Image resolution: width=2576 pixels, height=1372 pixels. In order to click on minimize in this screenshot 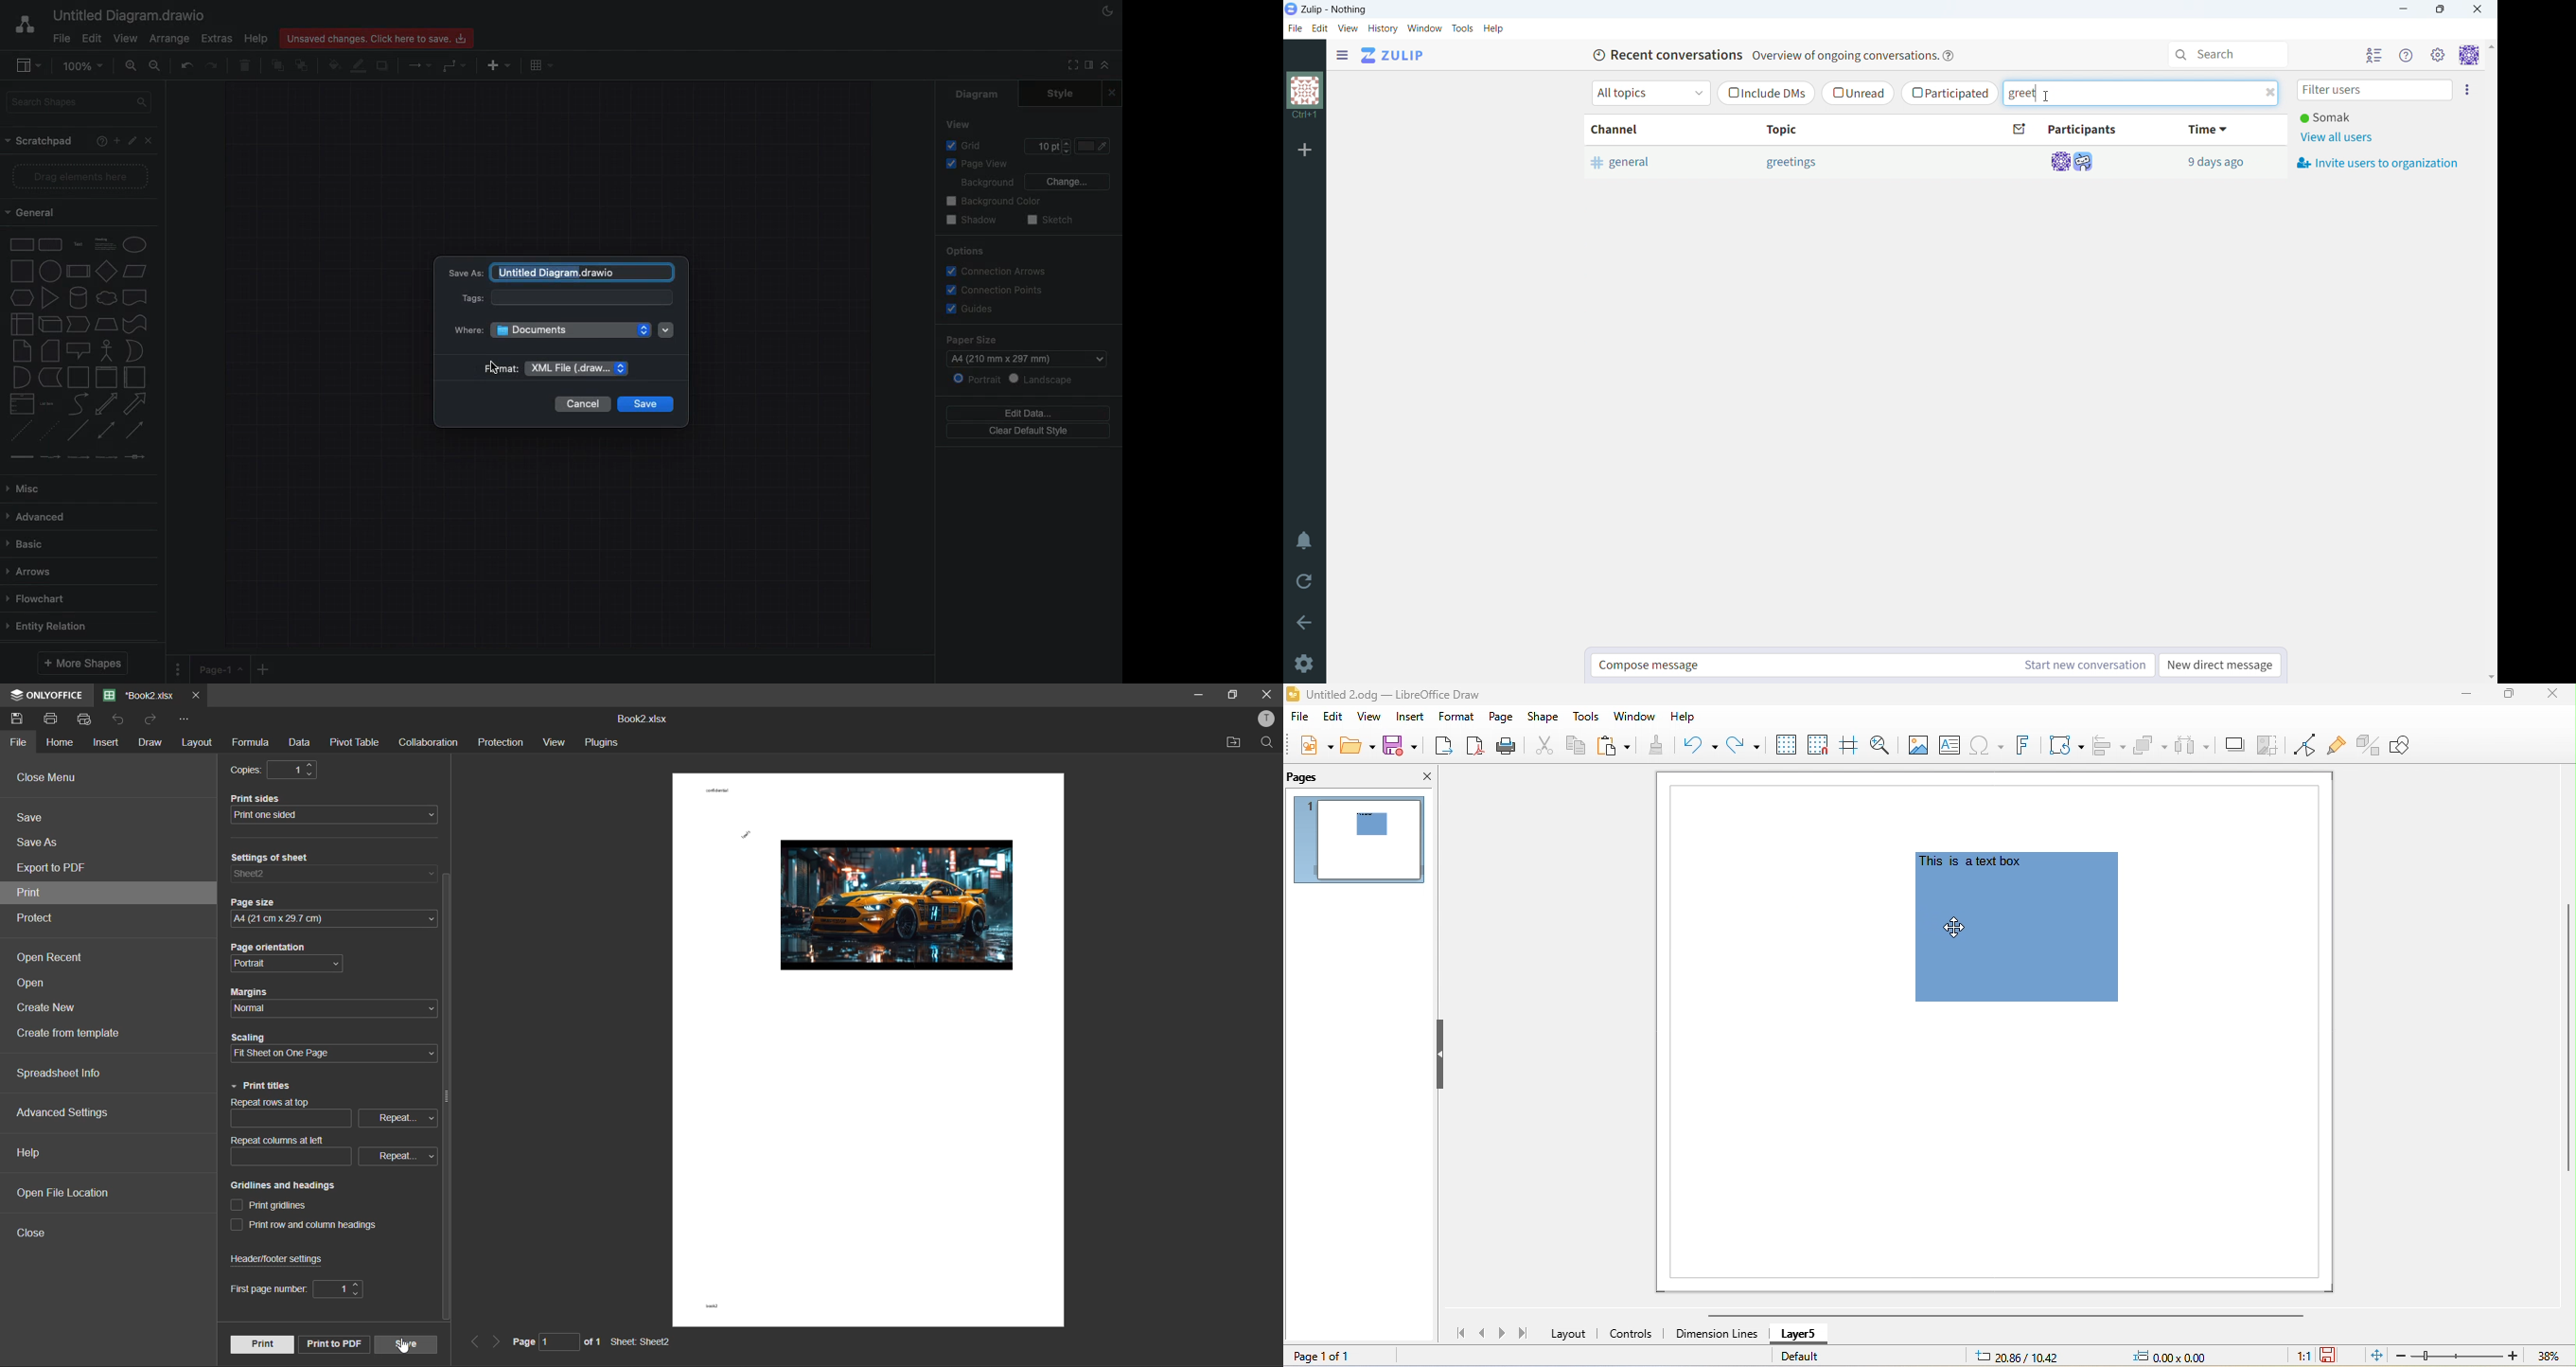, I will do `click(2404, 9)`.